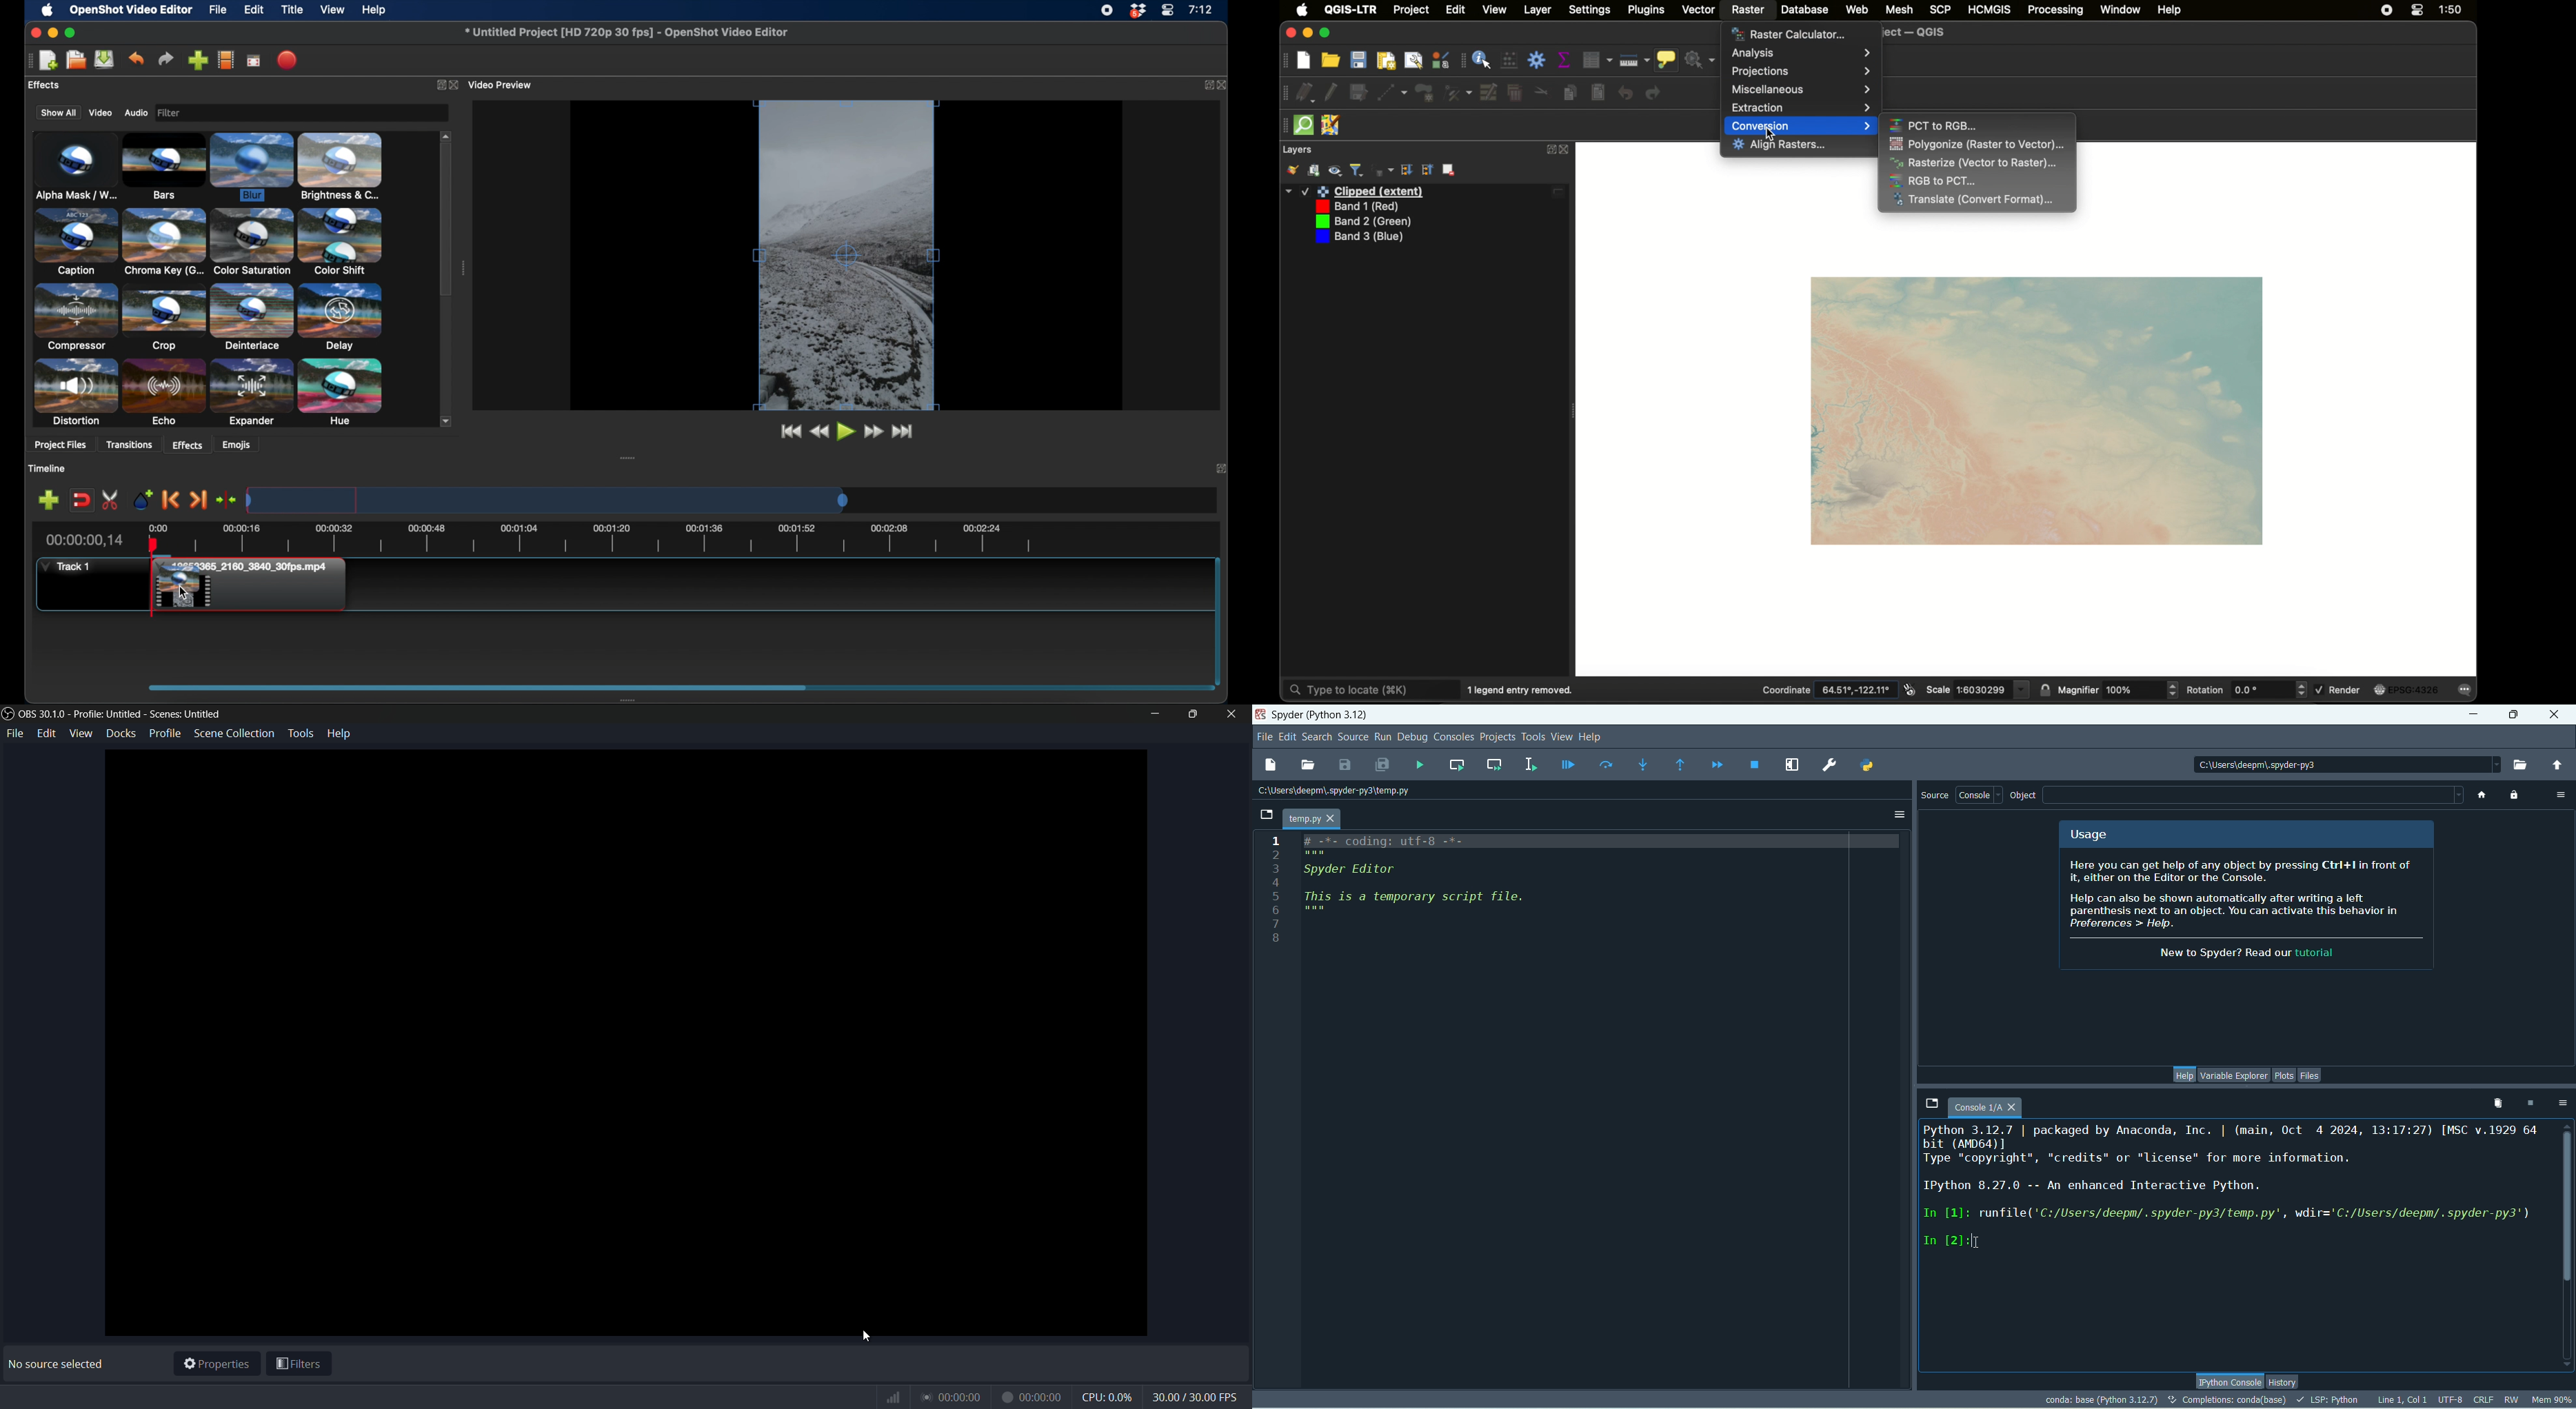 Image resolution: width=2576 pixels, height=1428 pixels. I want to click on source, so click(1936, 796).